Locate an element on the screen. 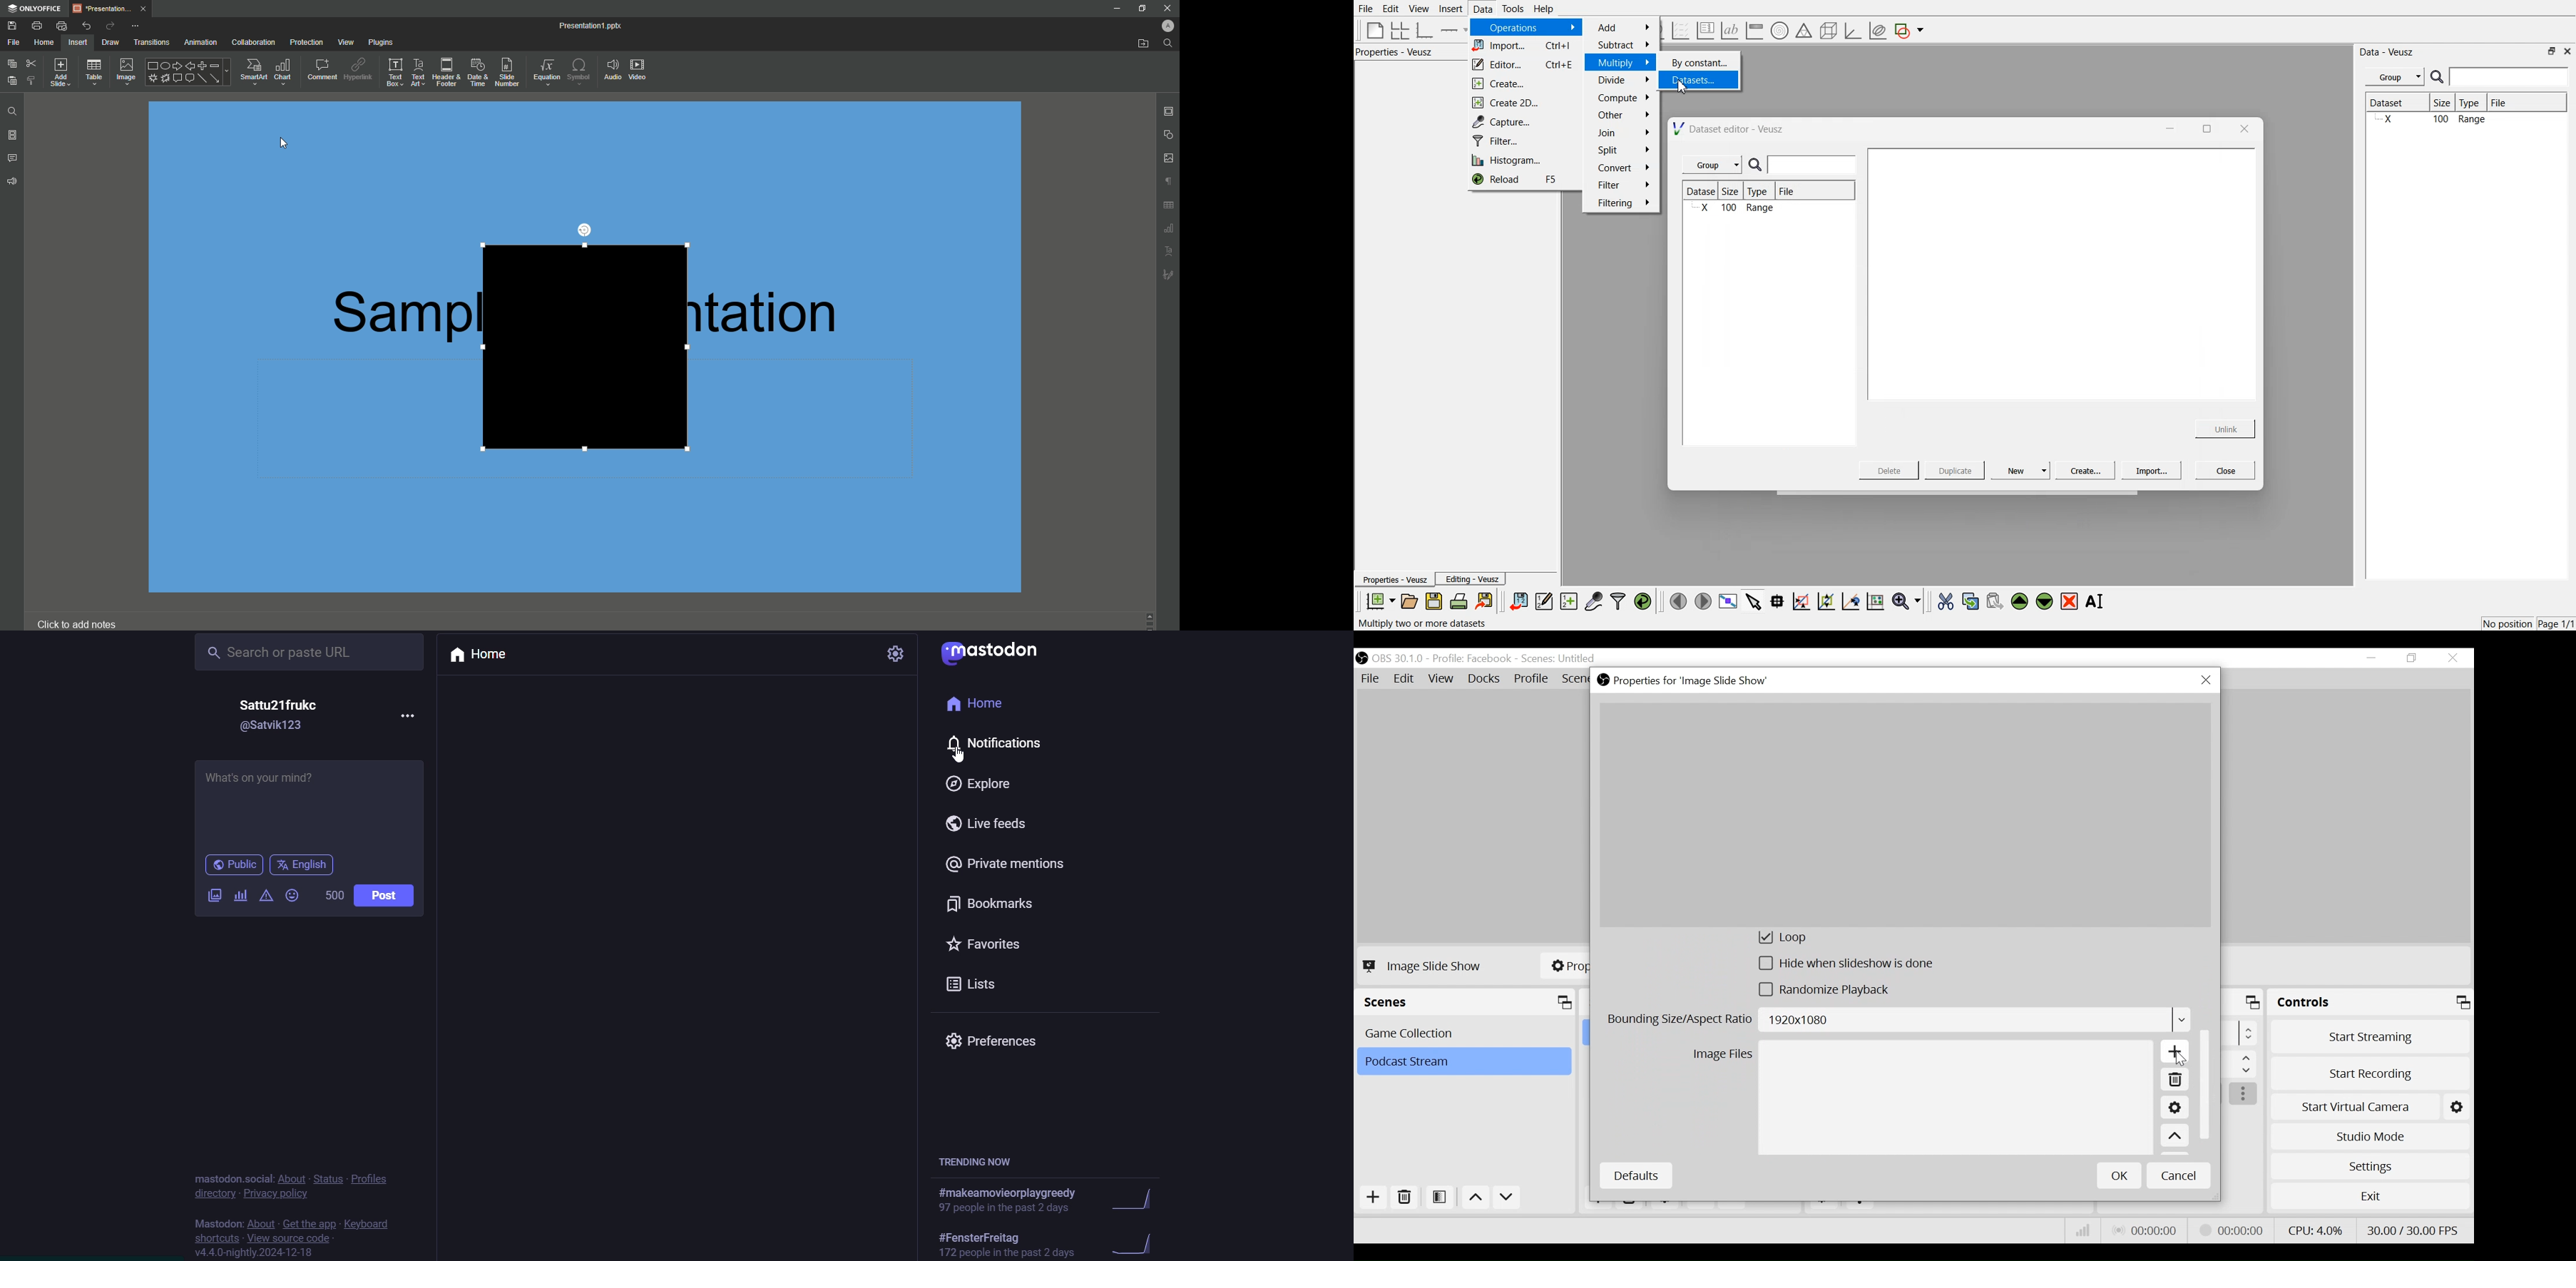  Create... is located at coordinates (2083, 470).